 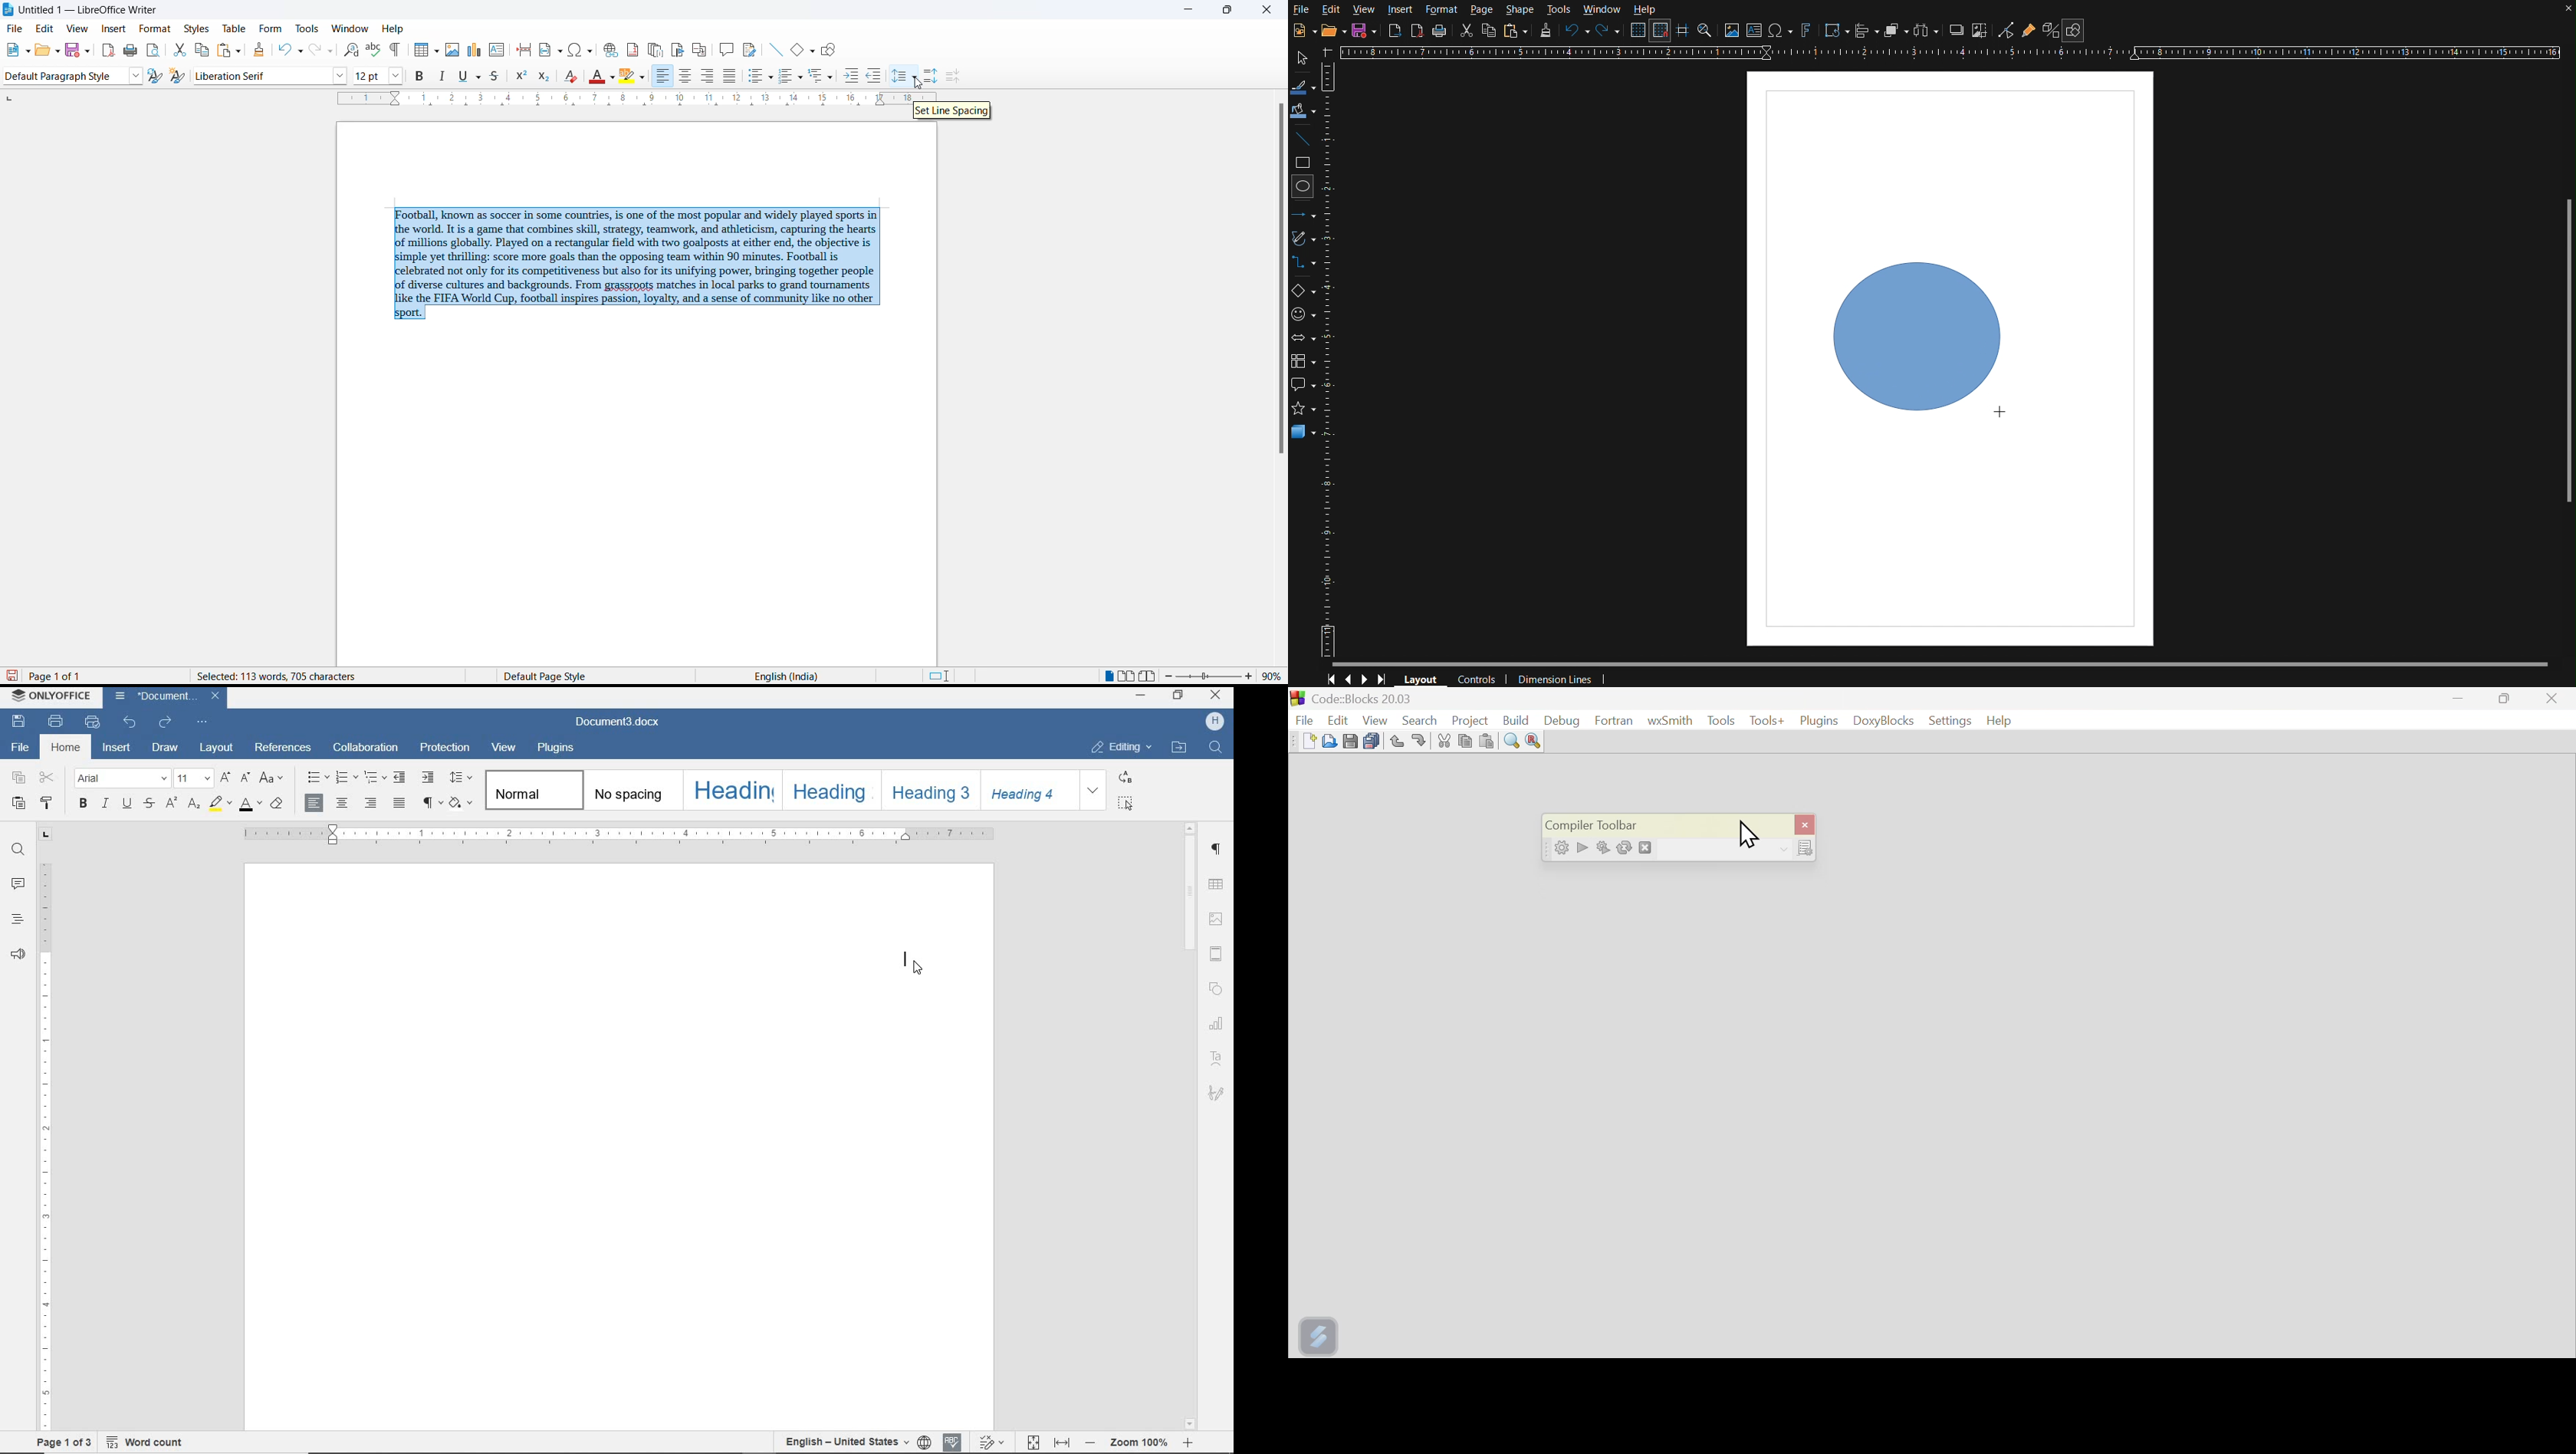 What do you see at coordinates (1363, 9) in the screenshot?
I see `View` at bounding box center [1363, 9].